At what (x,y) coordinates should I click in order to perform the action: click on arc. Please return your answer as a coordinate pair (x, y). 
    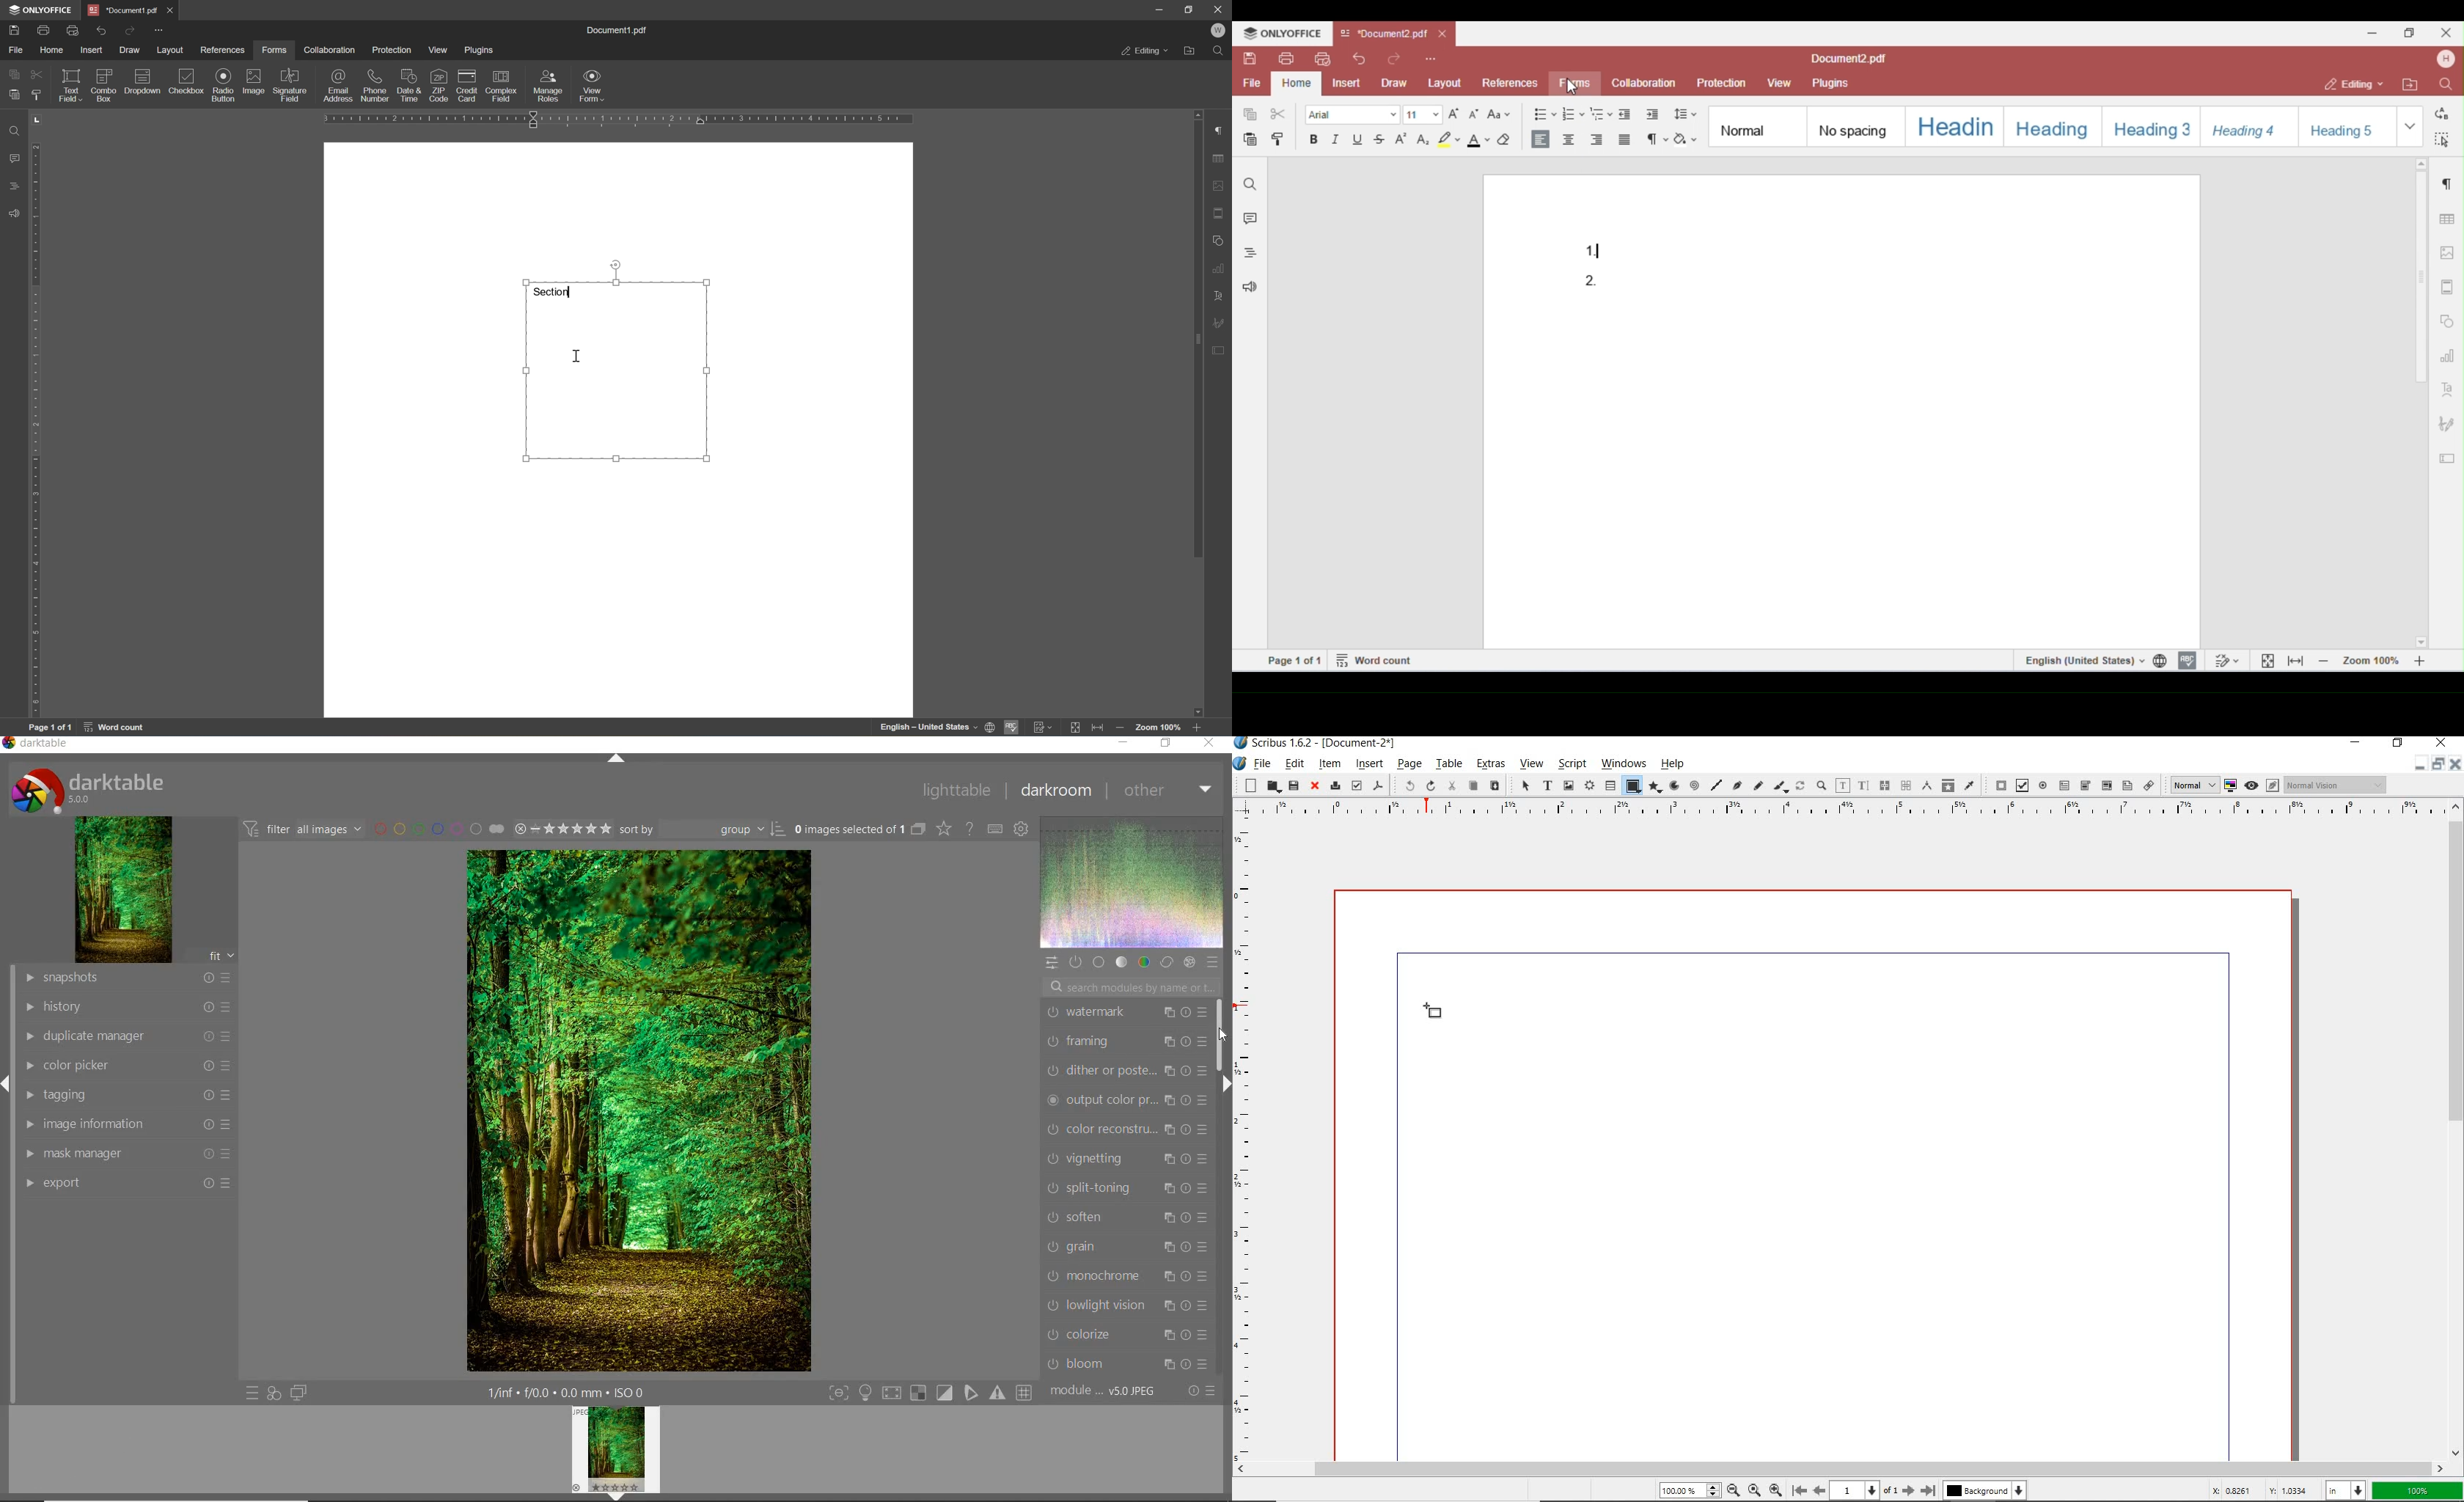
    Looking at the image, I should click on (1673, 785).